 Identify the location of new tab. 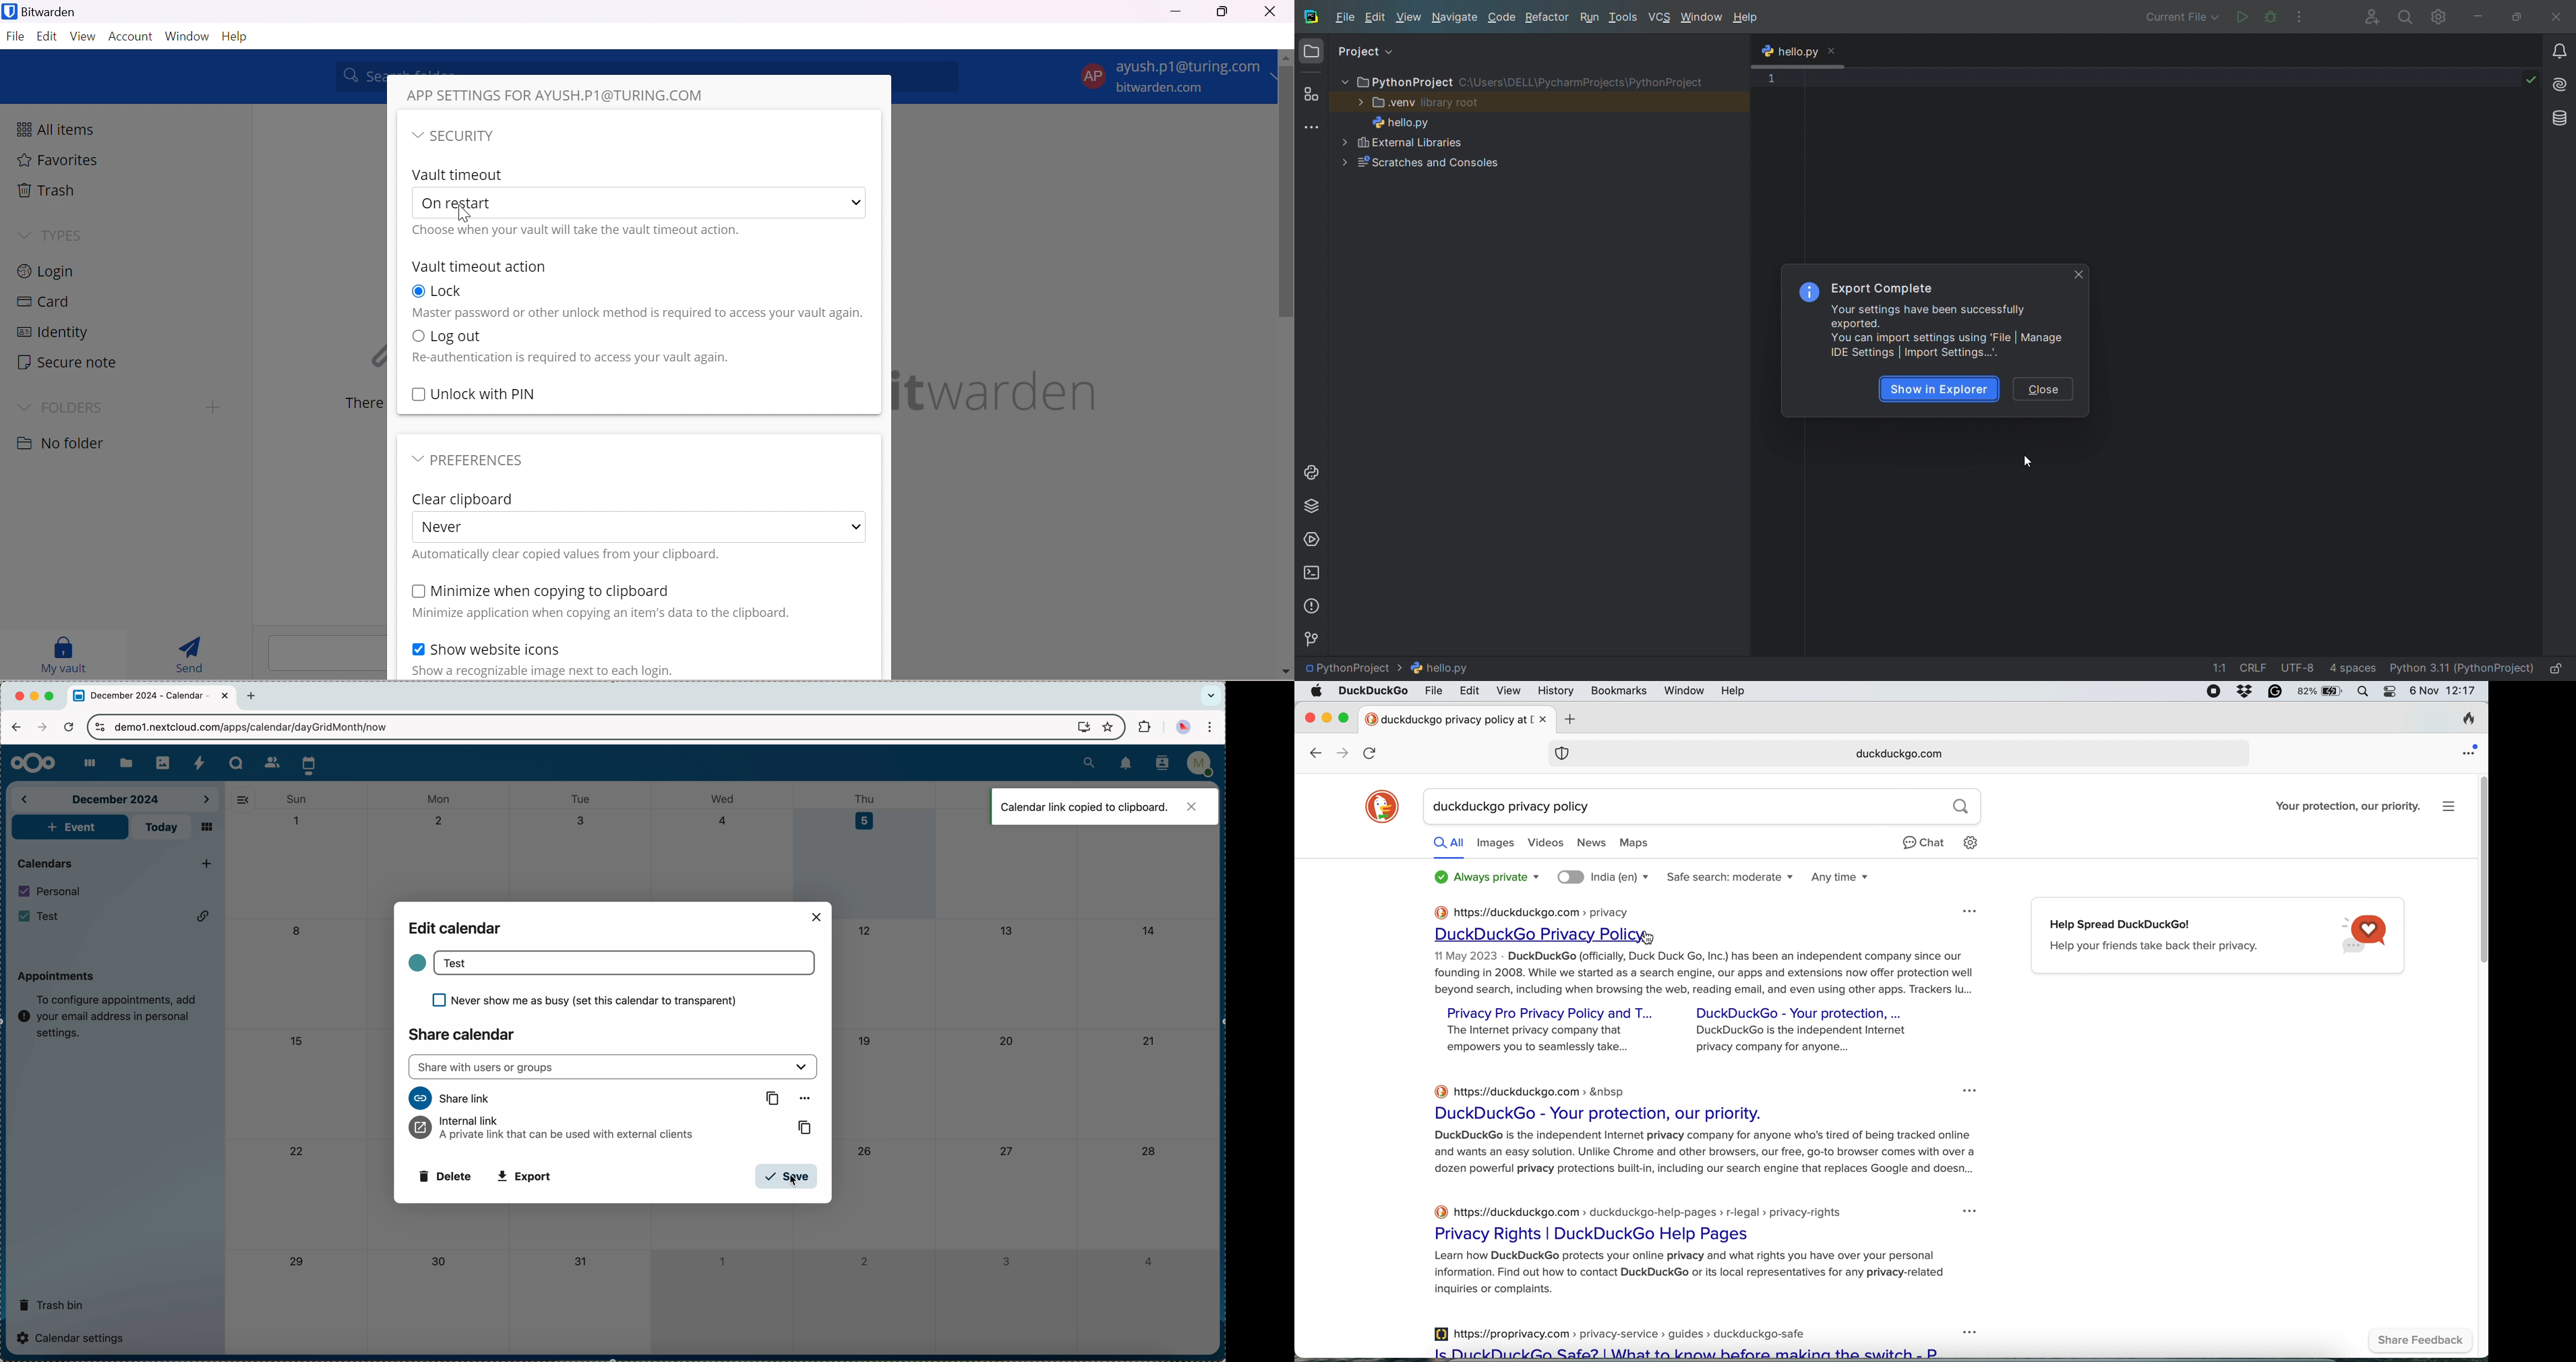
(1439, 719).